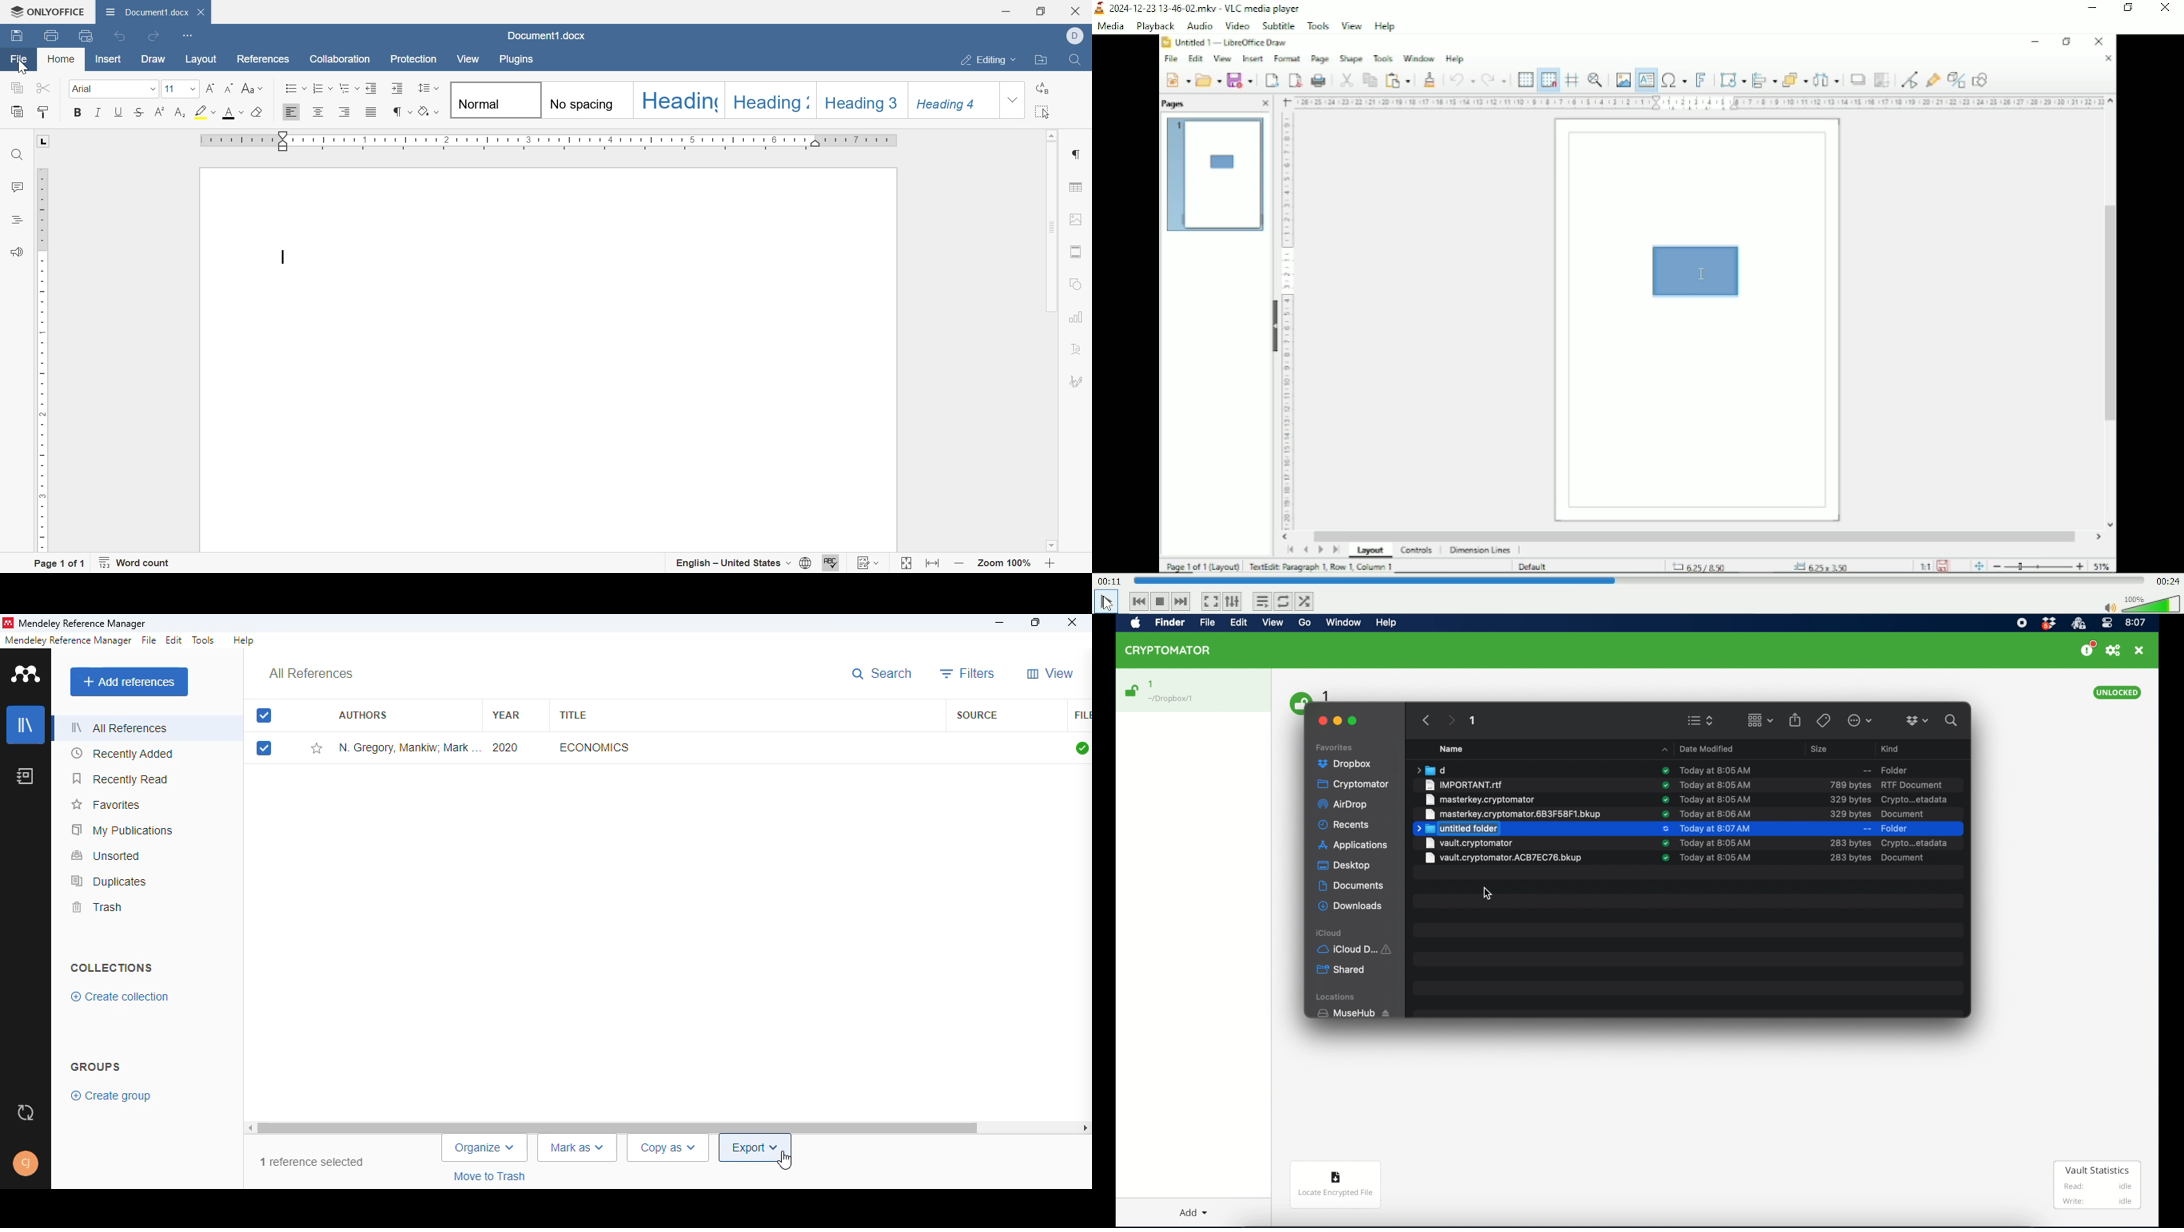 This screenshot has width=2184, height=1232. Describe the element at coordinates (253, 87) in the screenshot. I see `change case` at that location.